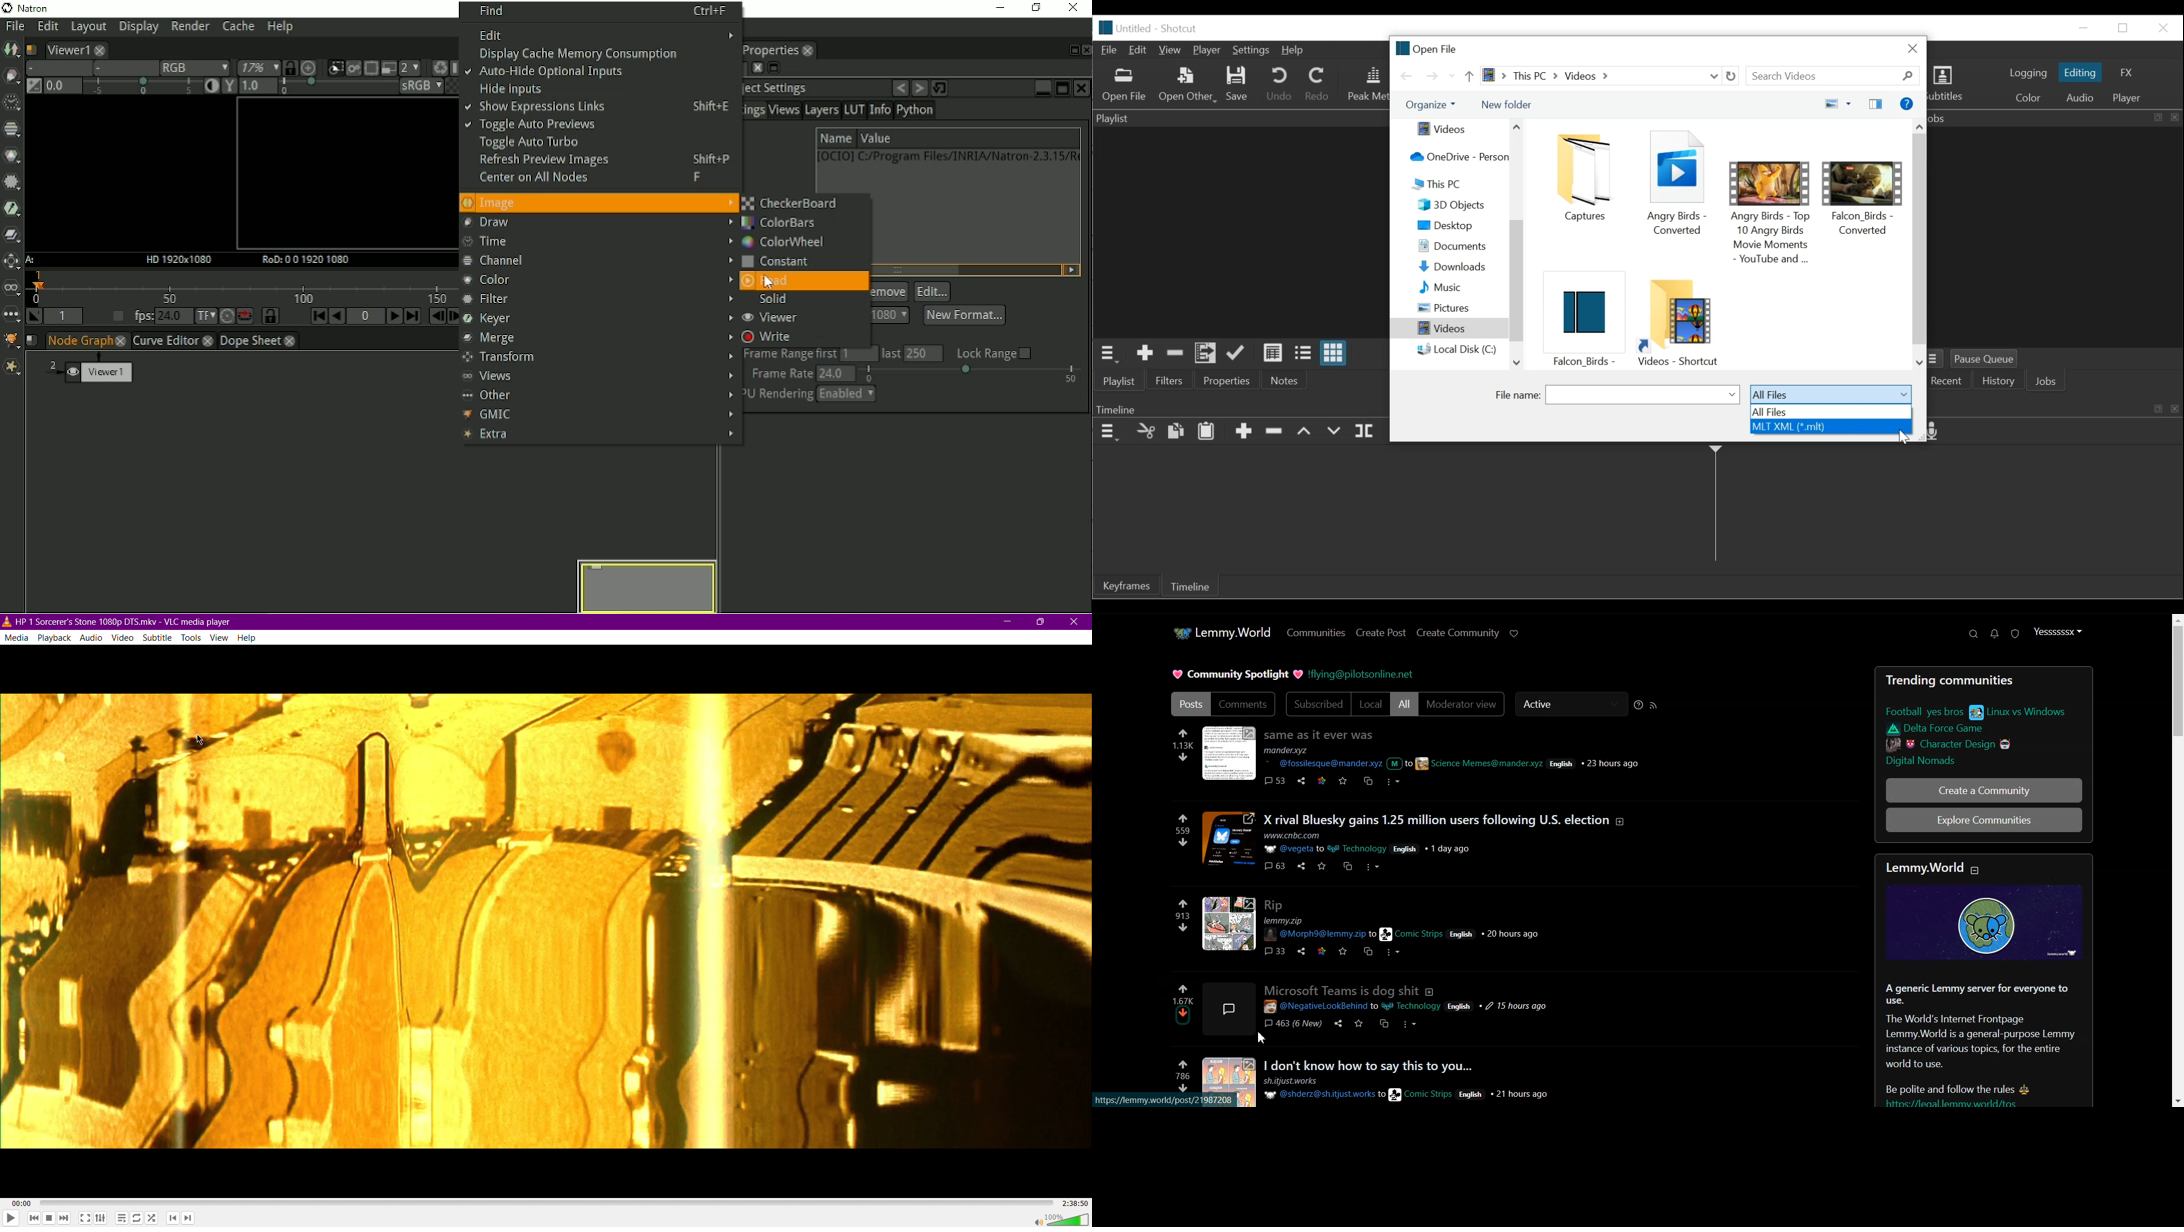  I want to click on Pictures, so click(1461, 308).